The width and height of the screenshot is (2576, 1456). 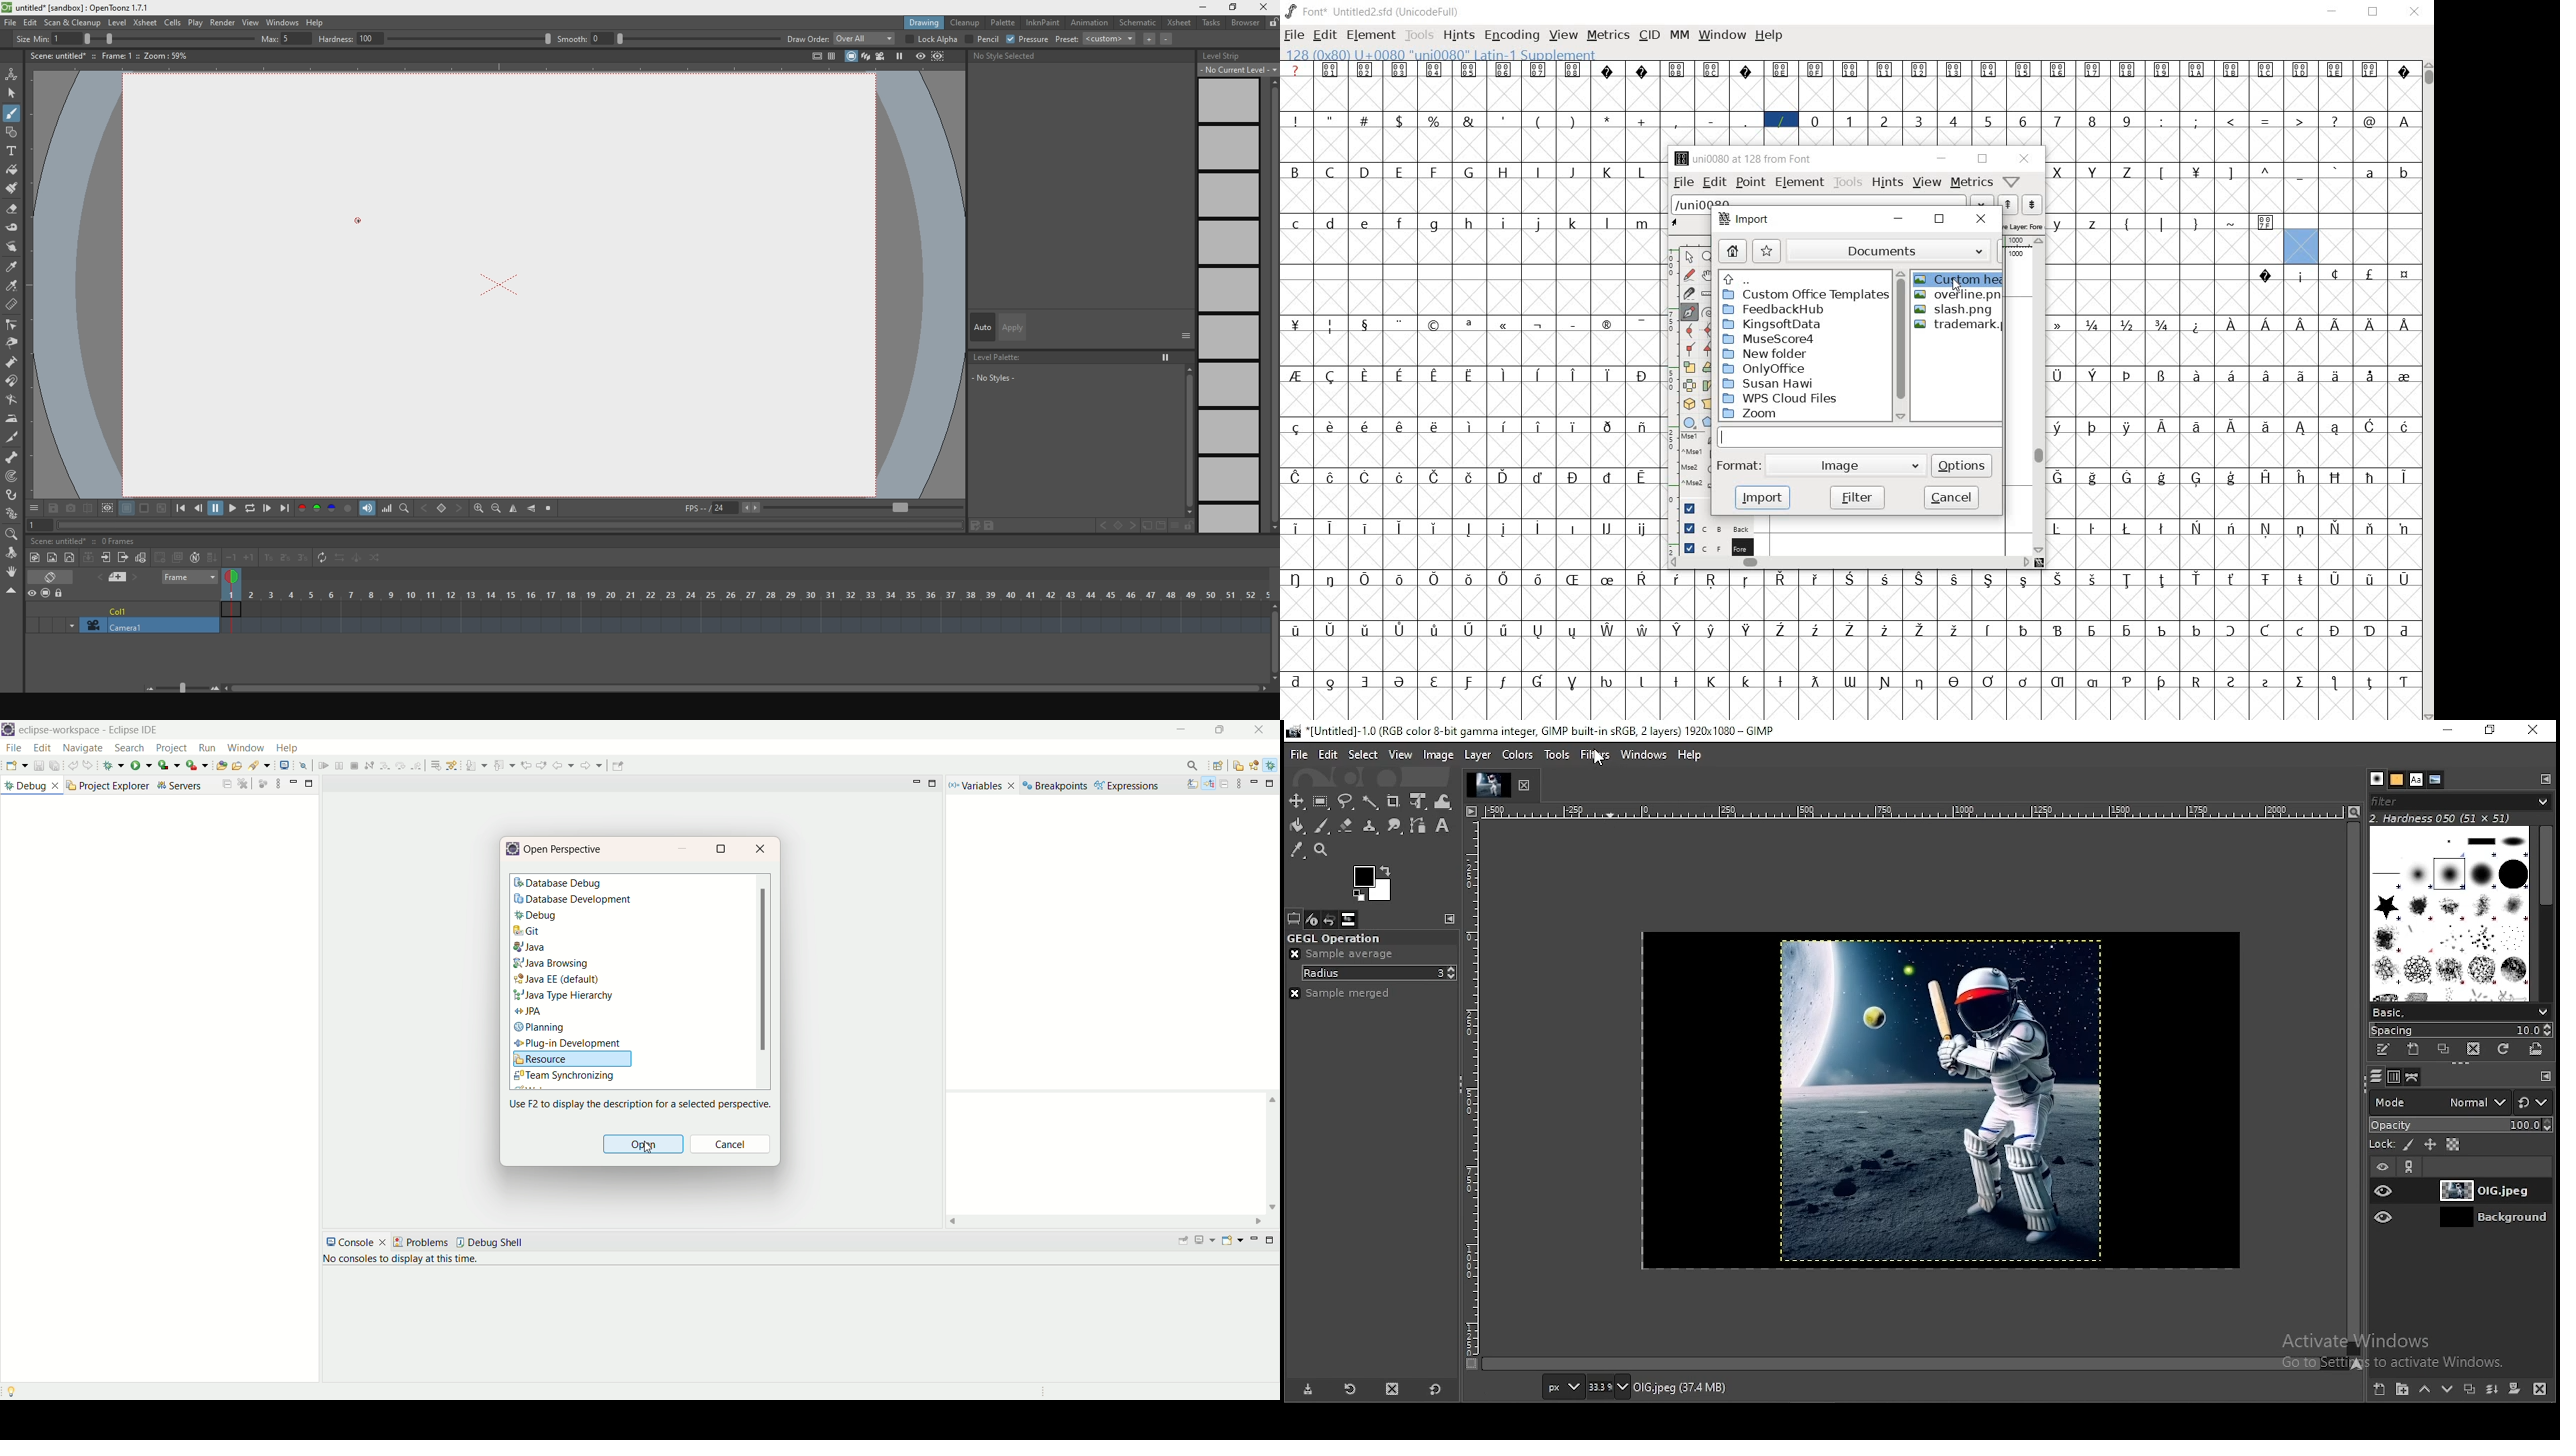 What do you see at coordinates (1330, 377) in the screenshot?
I see `glyph` at bounding box center [1330, 377].